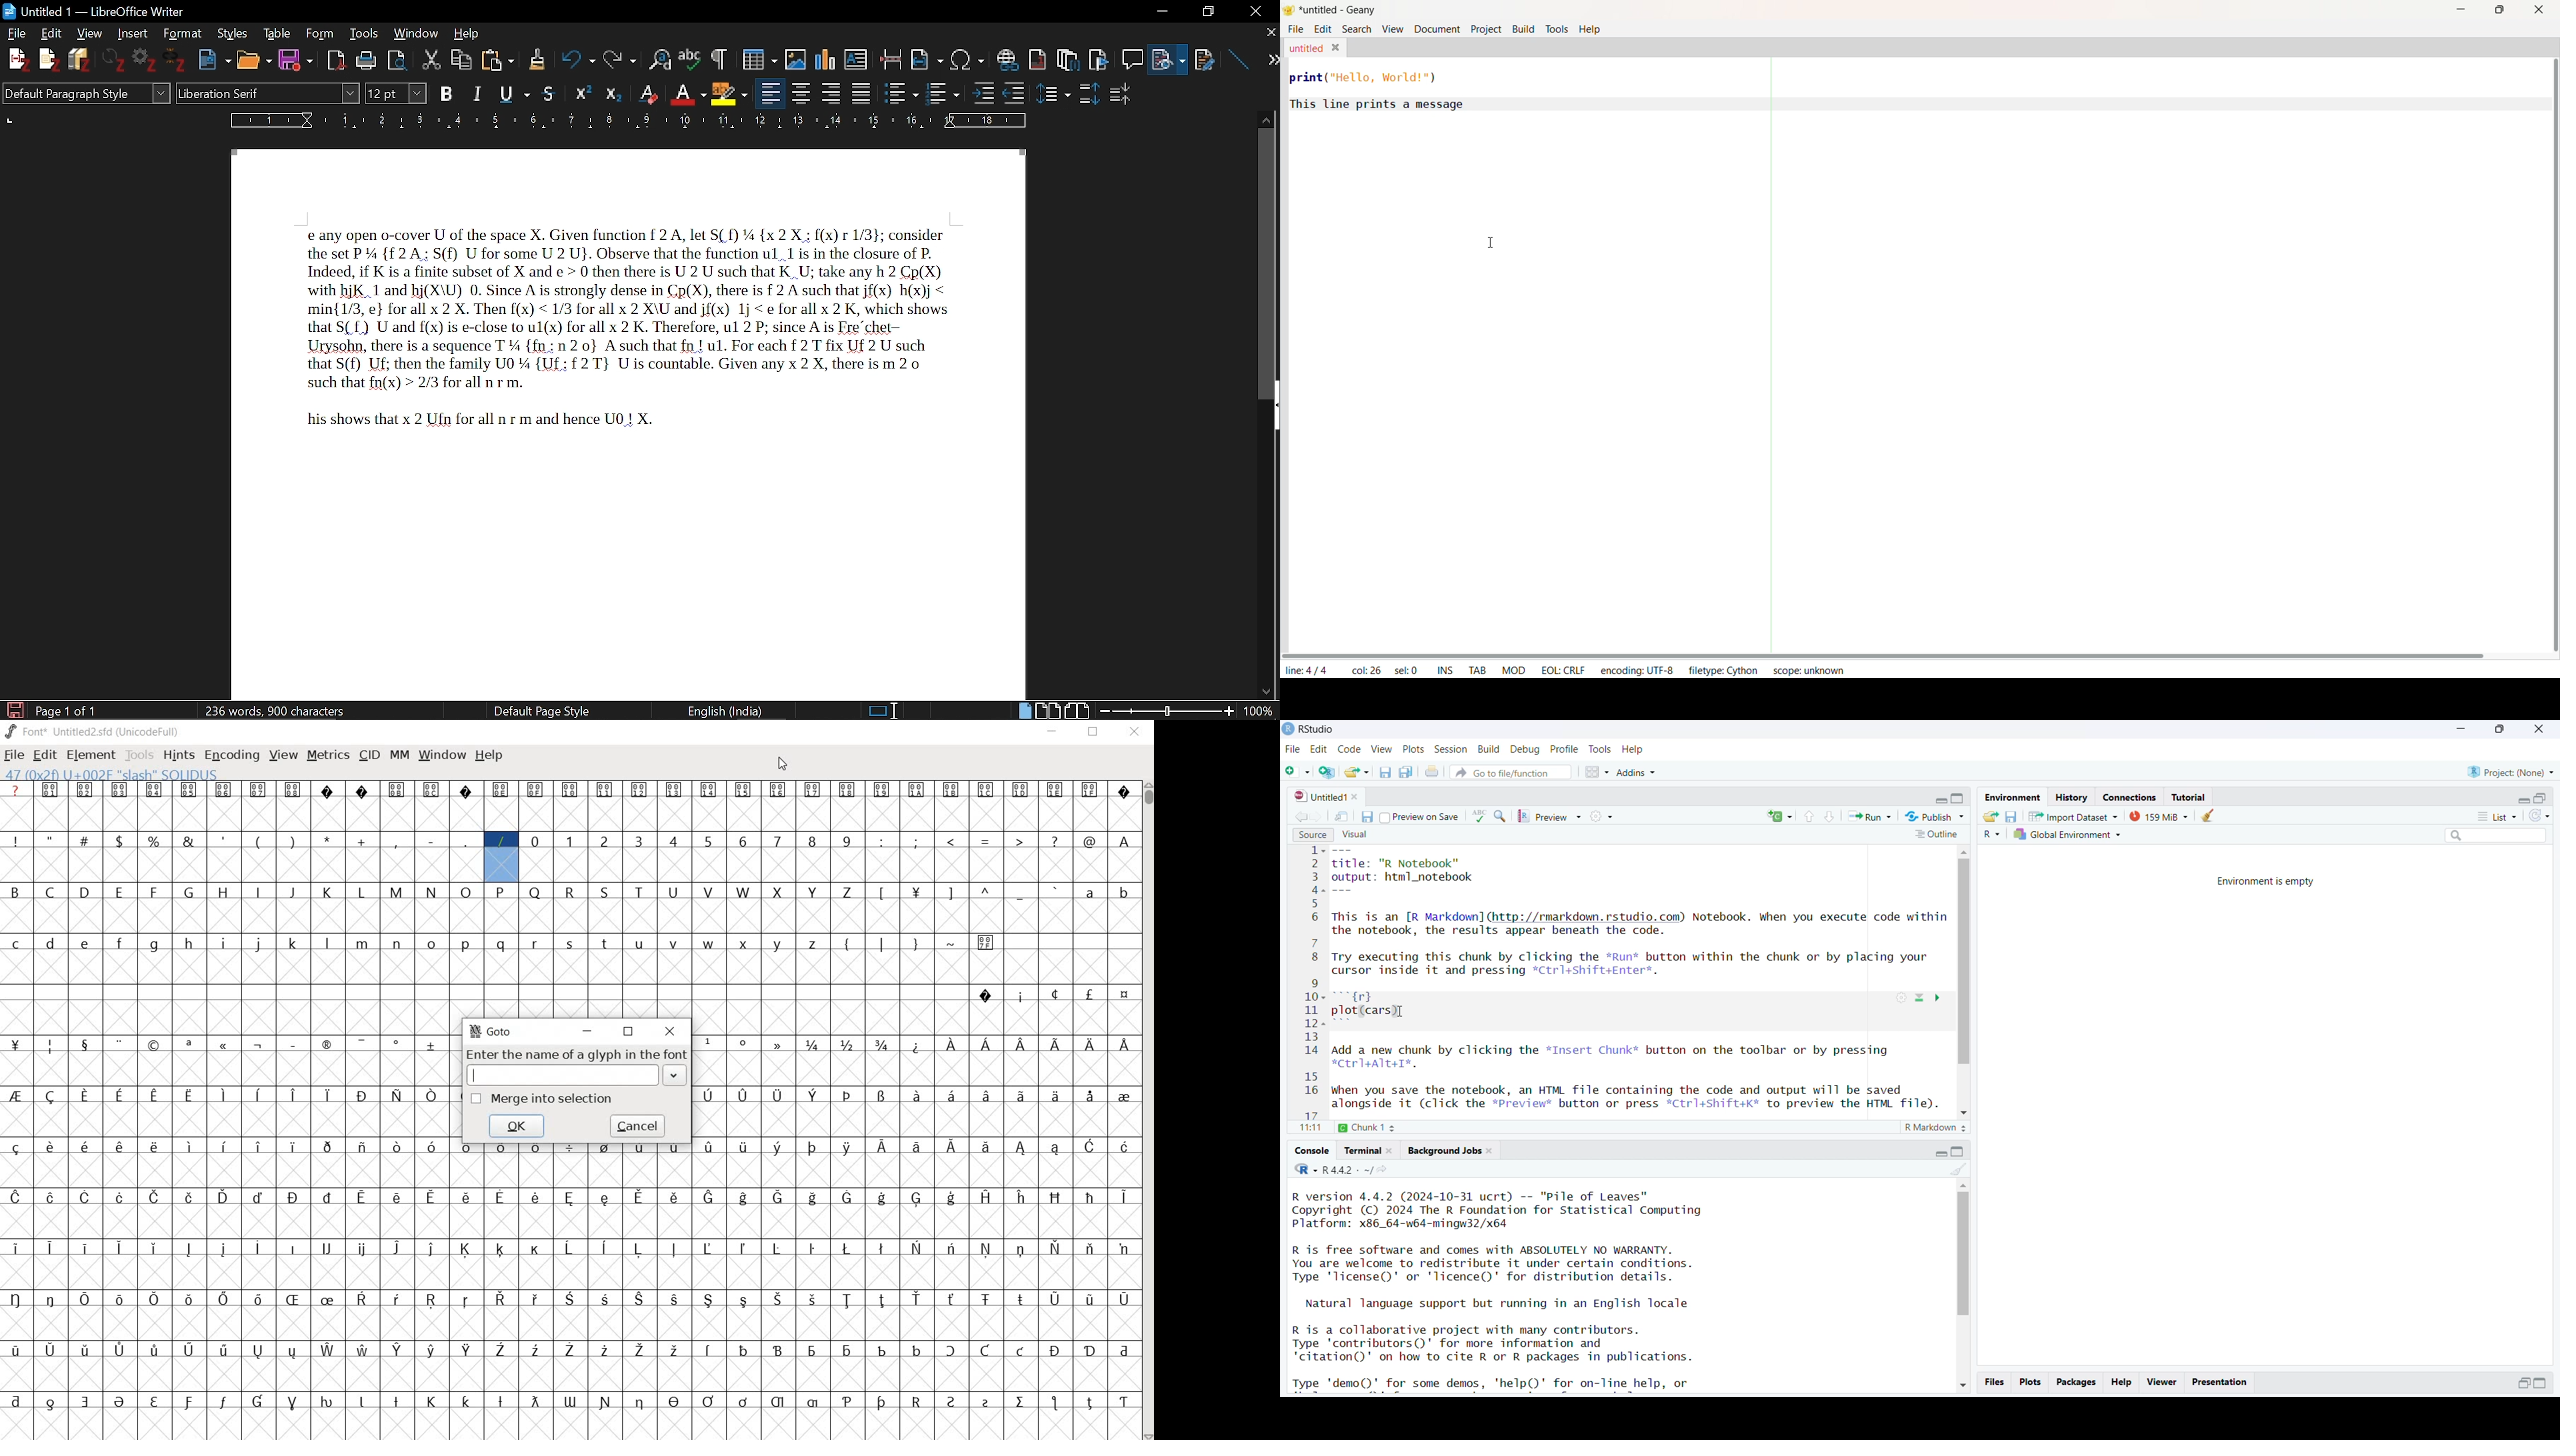 The image size is (2576, 1456). What do you see at coordinates (432, 1045) in the screenshot?
I see `glyph` at bounding box center [432, 1045].